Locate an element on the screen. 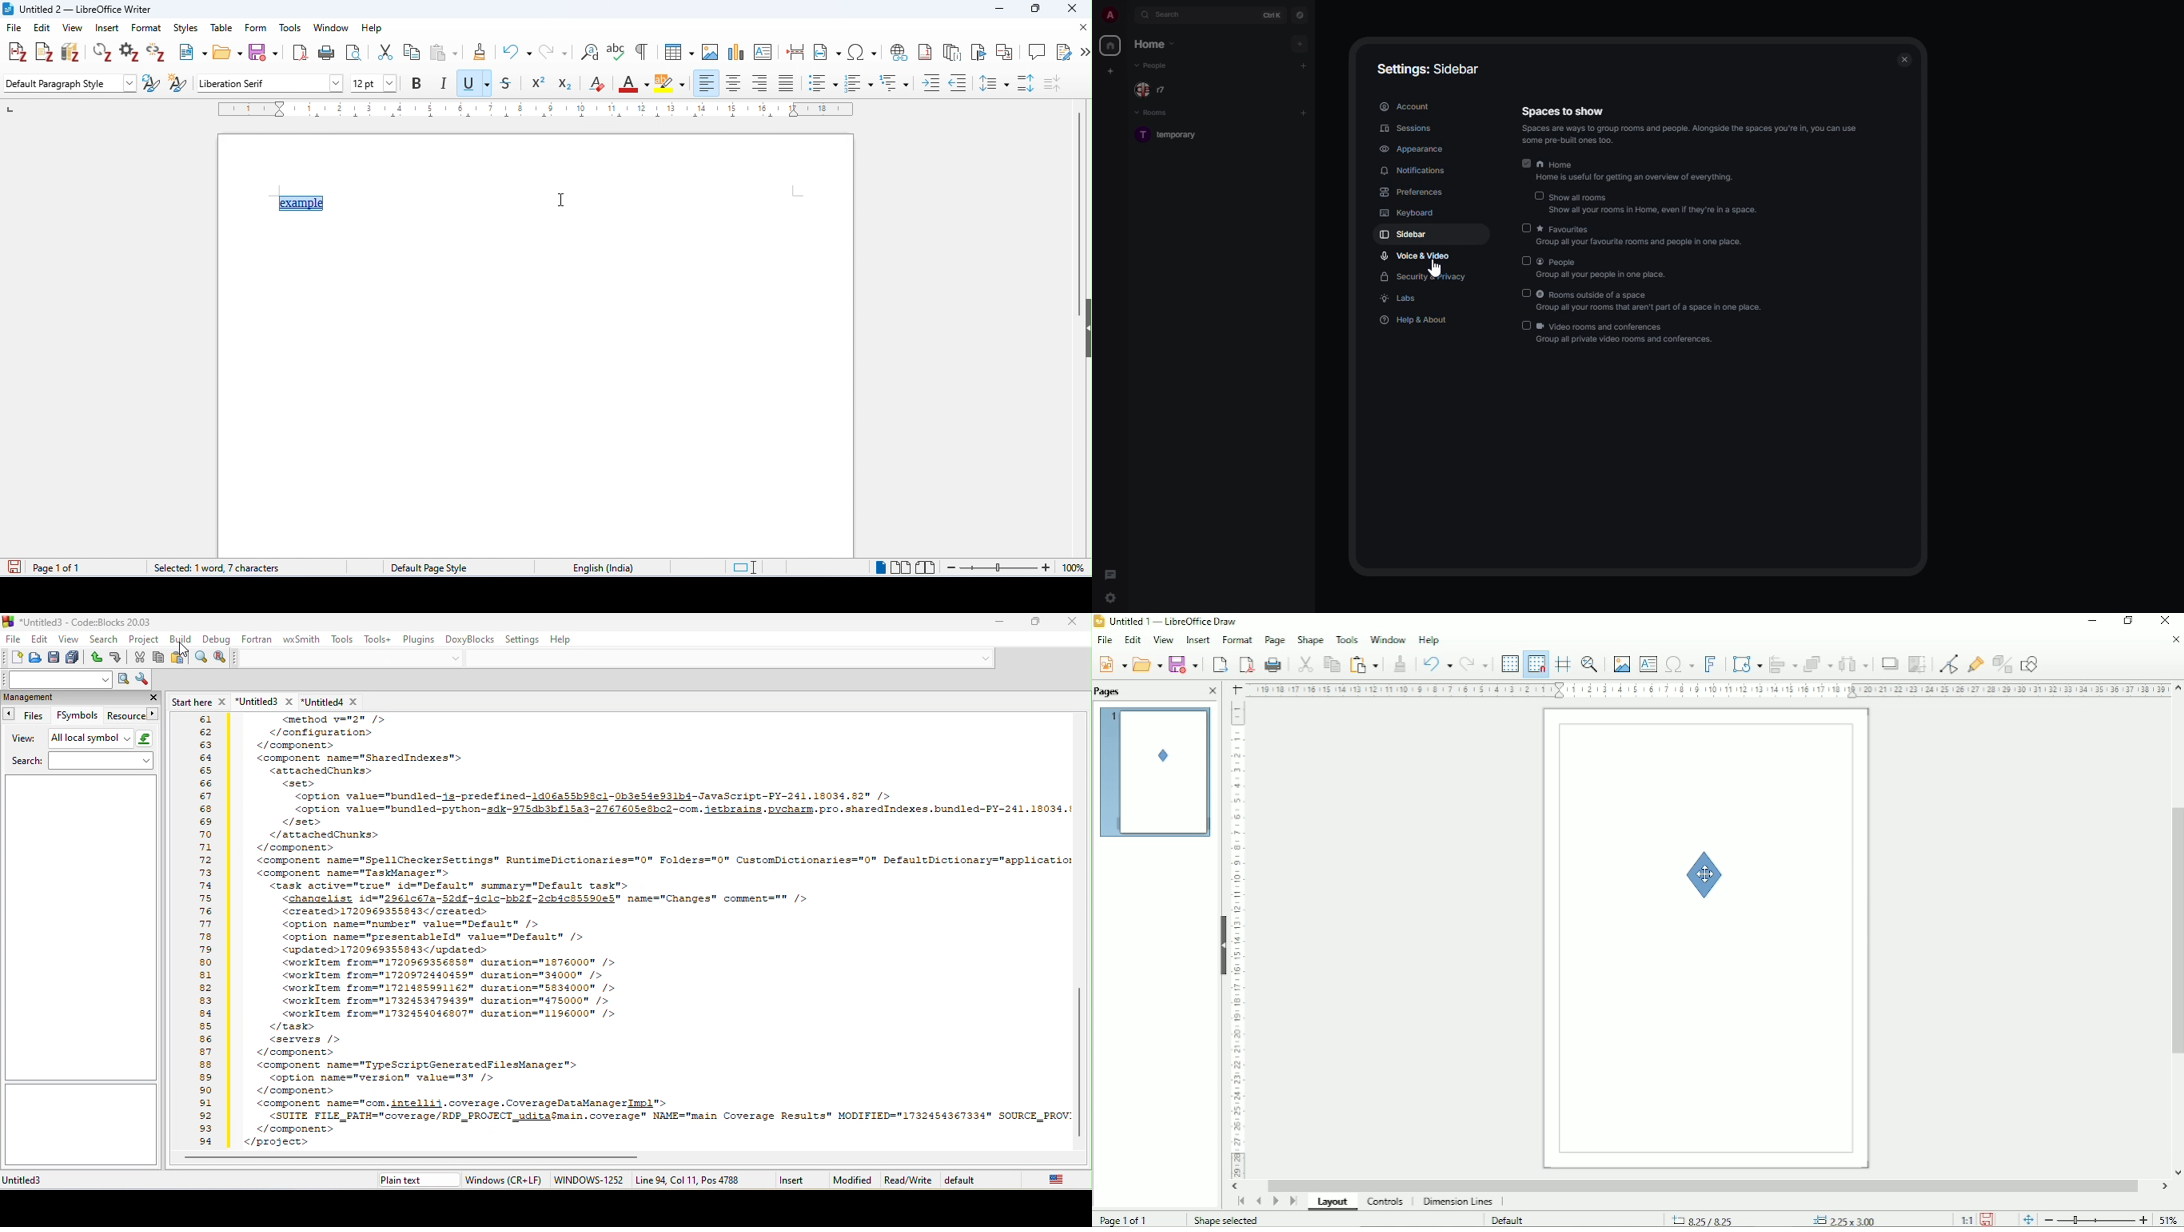  unlink citations is located at coordinates (156, 54).